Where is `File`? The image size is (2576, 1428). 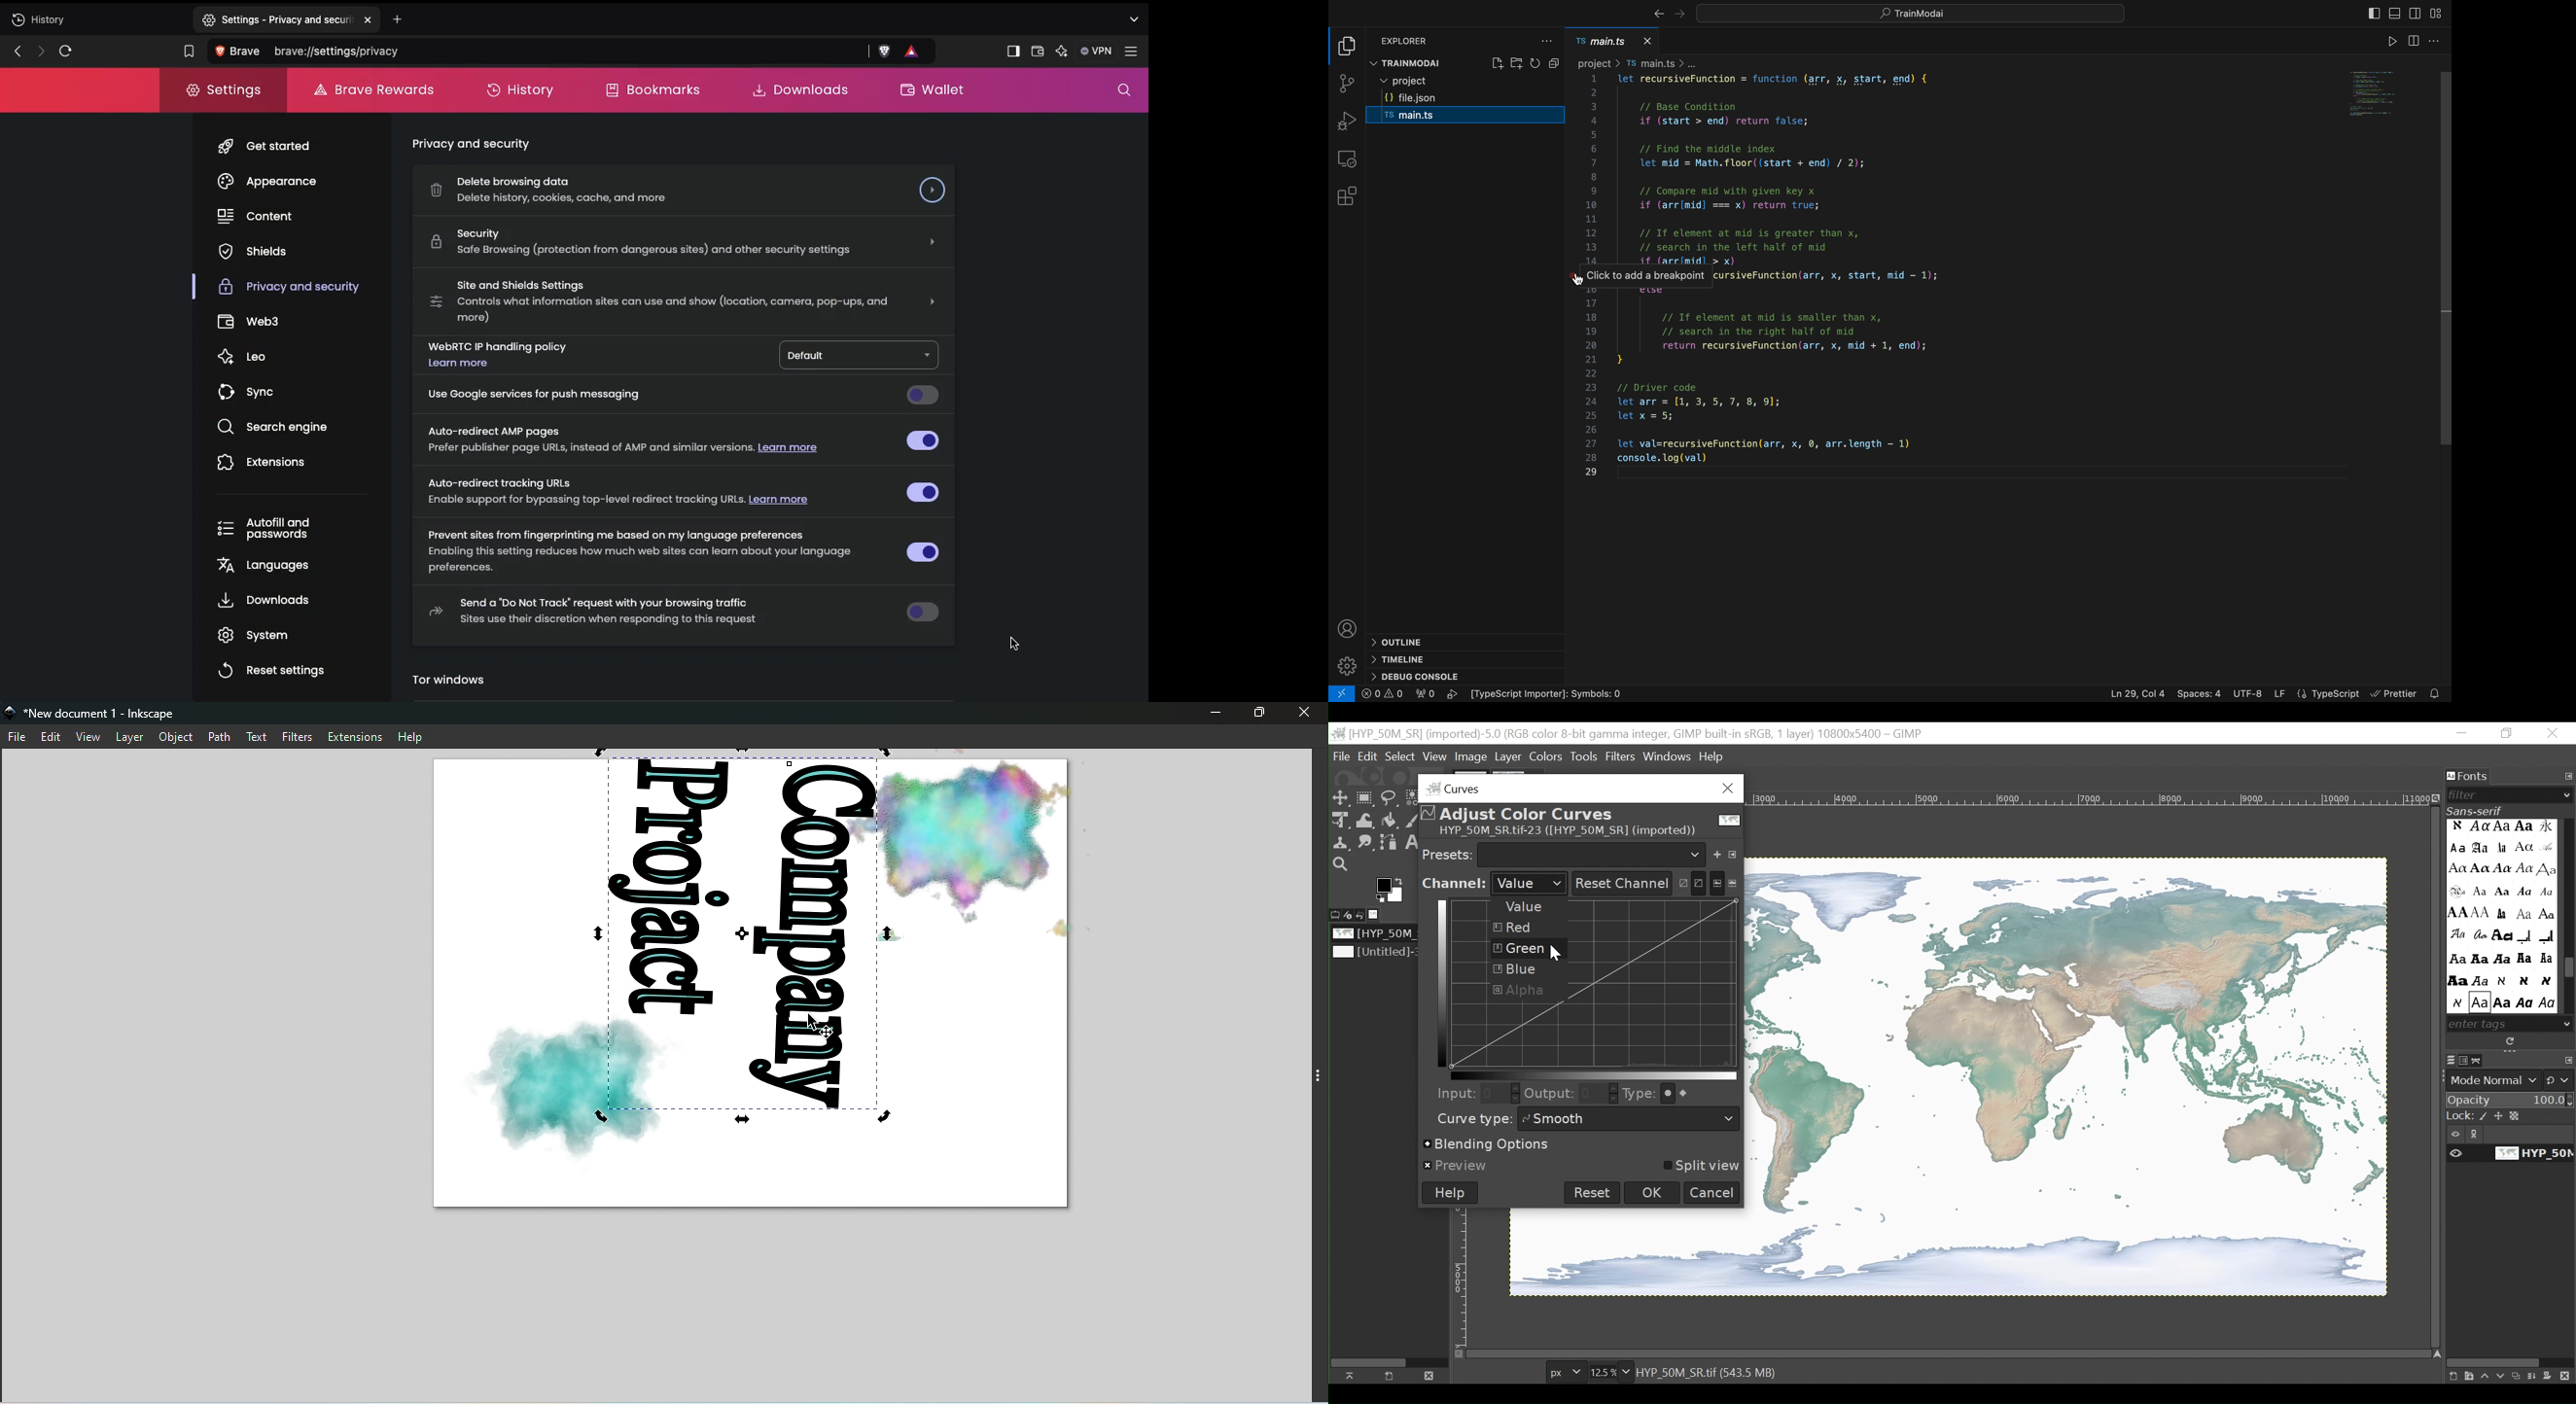 File is located at coordinates (1343, 756).